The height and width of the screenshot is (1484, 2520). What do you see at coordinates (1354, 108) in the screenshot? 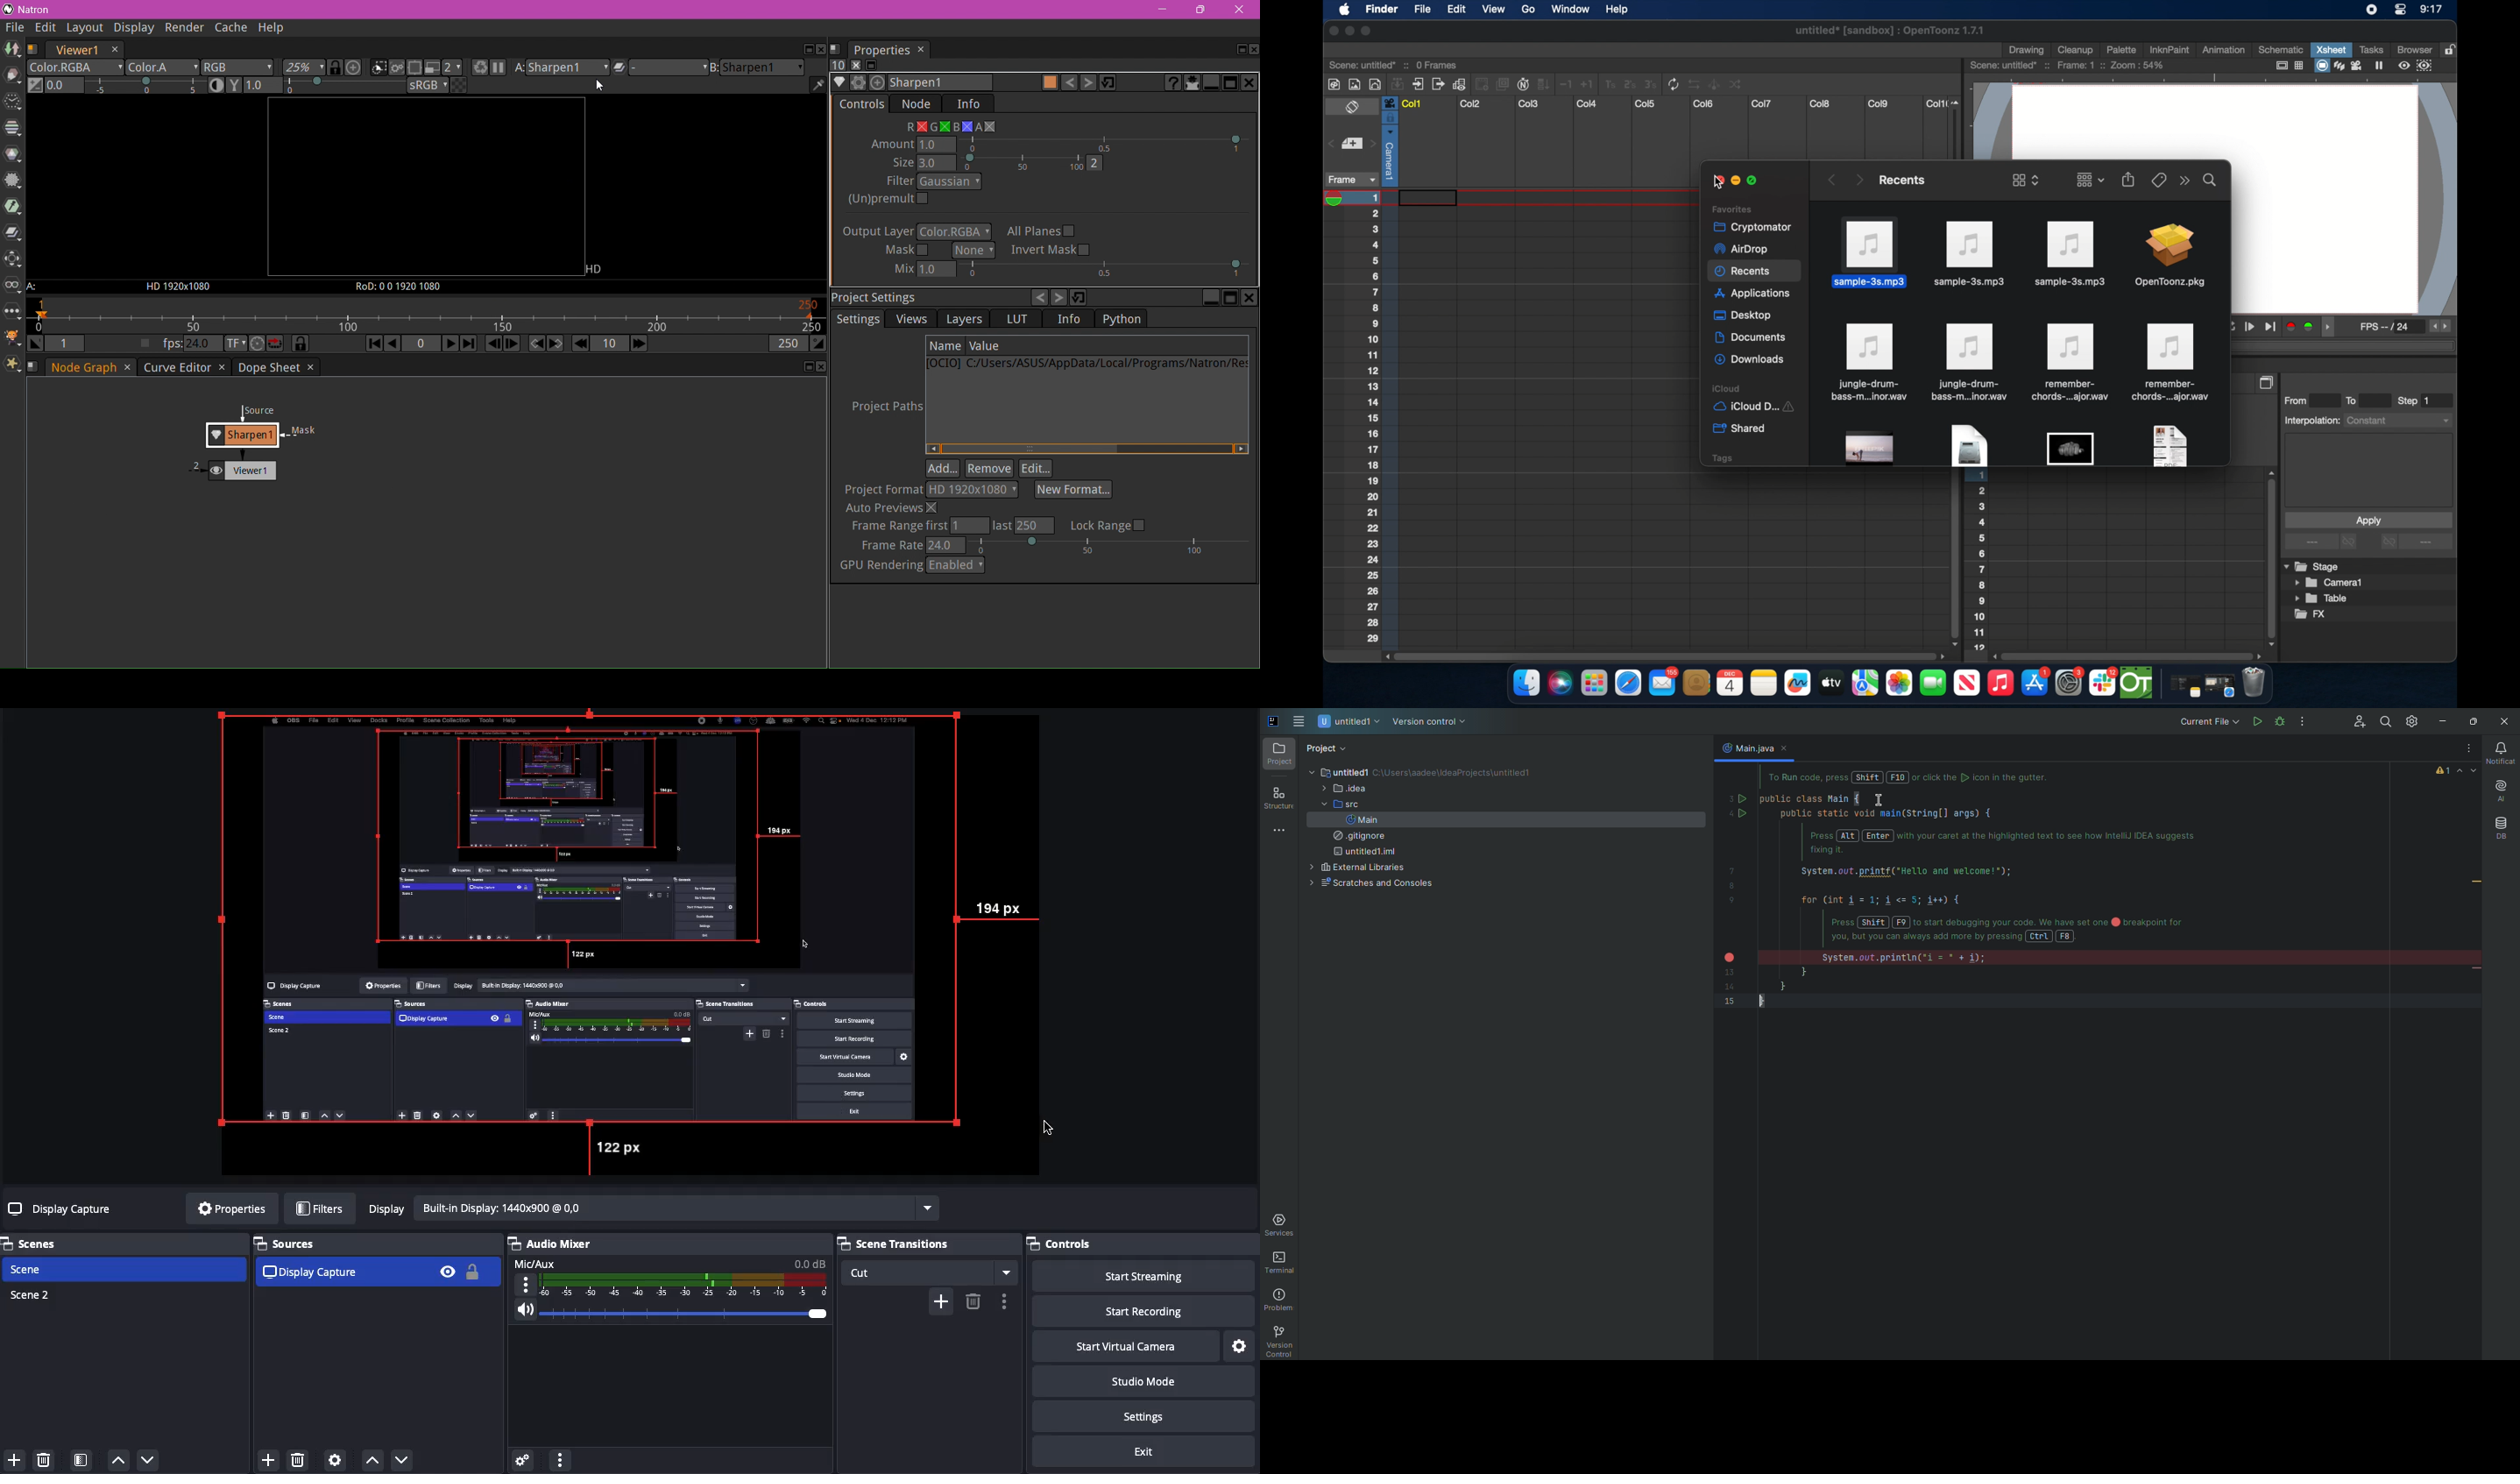
I see `toggle x sheet` at bounding box center [1354, 108].